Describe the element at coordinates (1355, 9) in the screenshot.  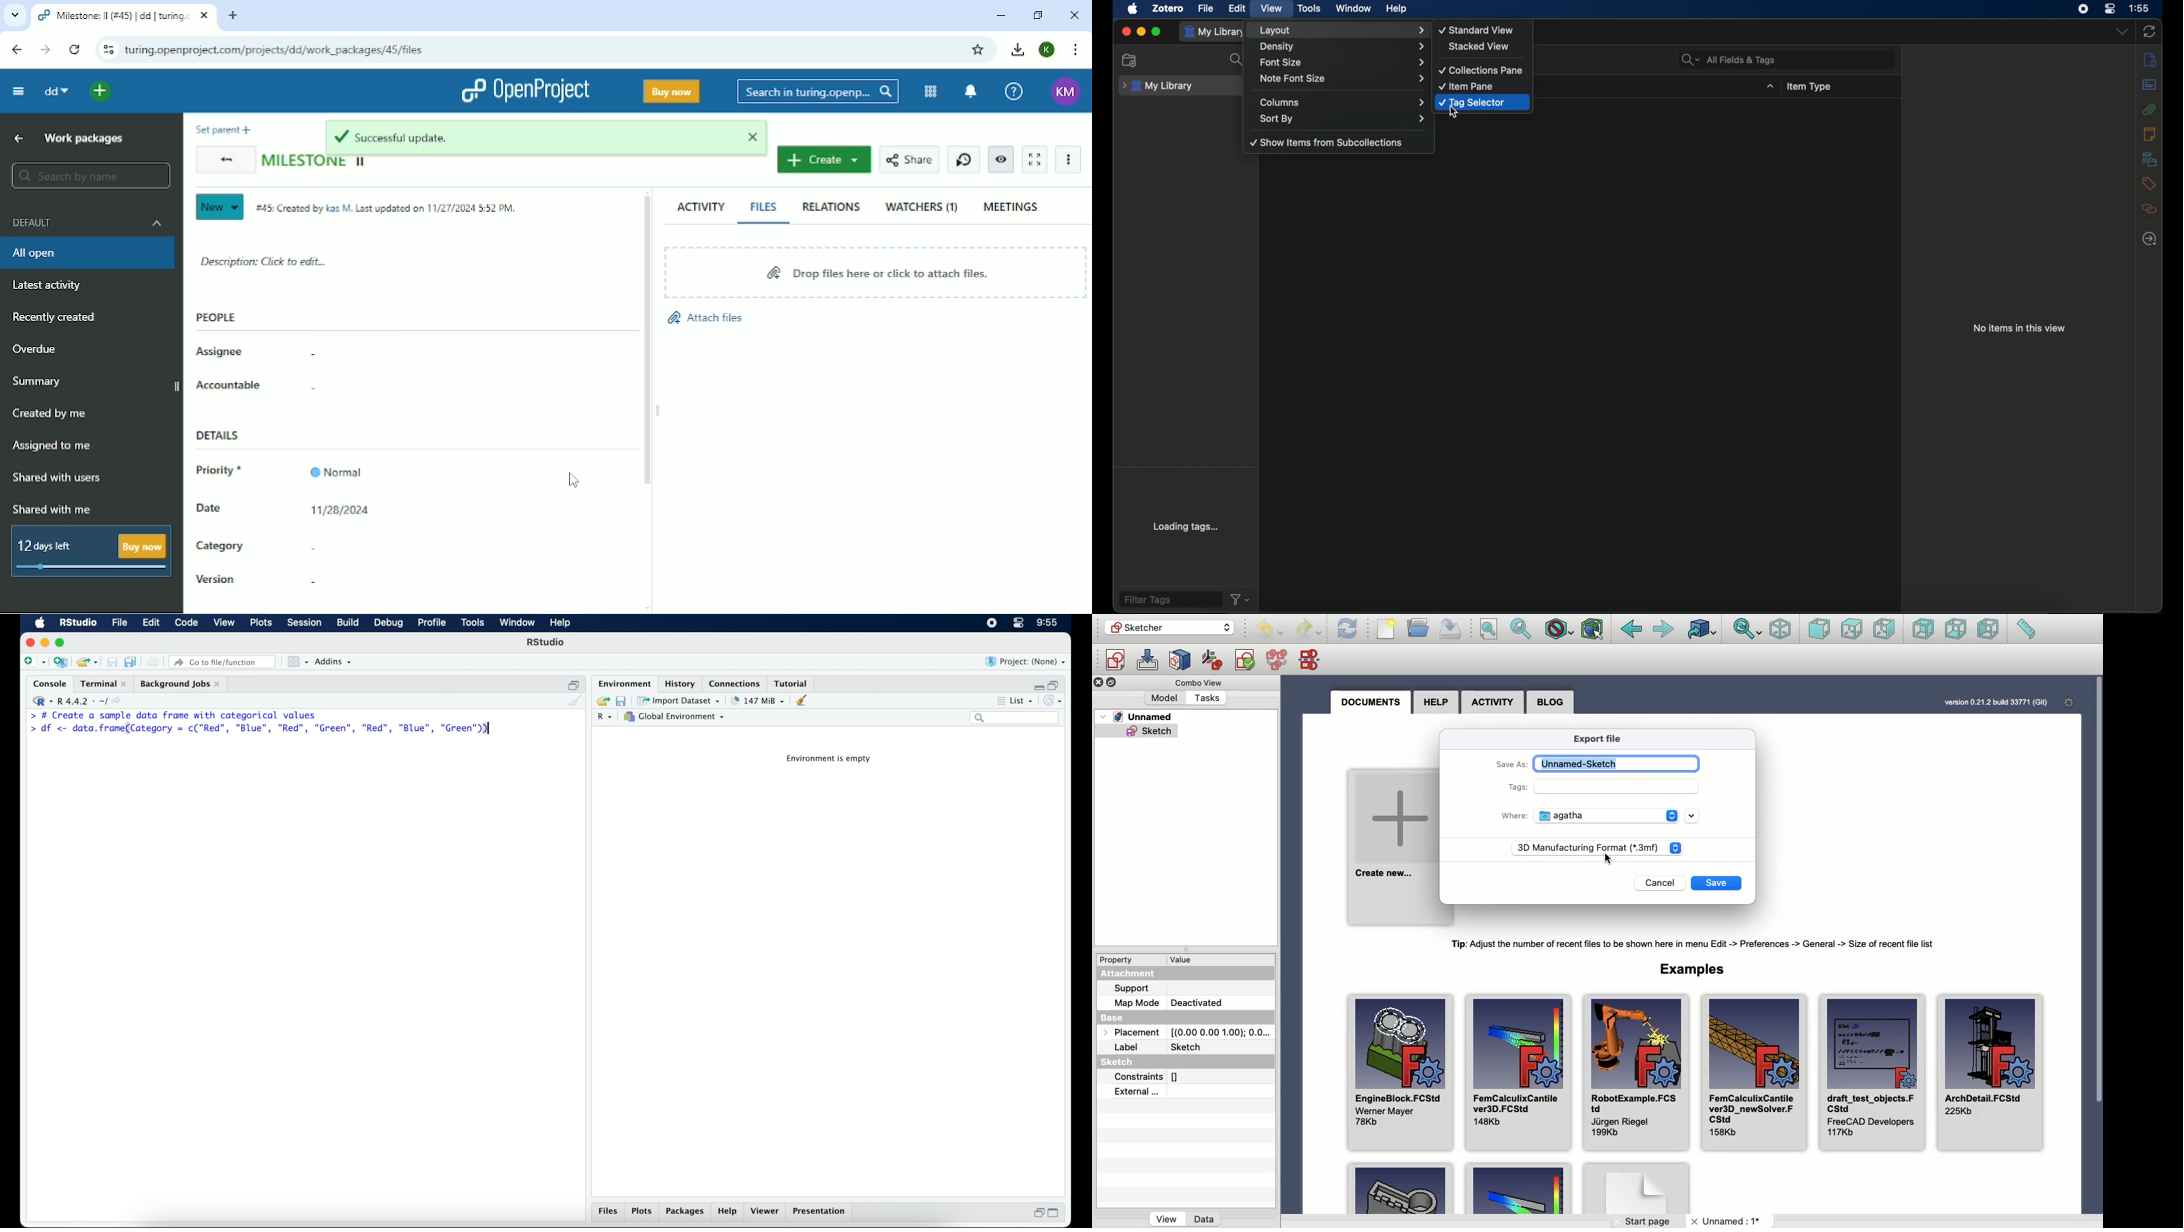
I see `window` at that location.